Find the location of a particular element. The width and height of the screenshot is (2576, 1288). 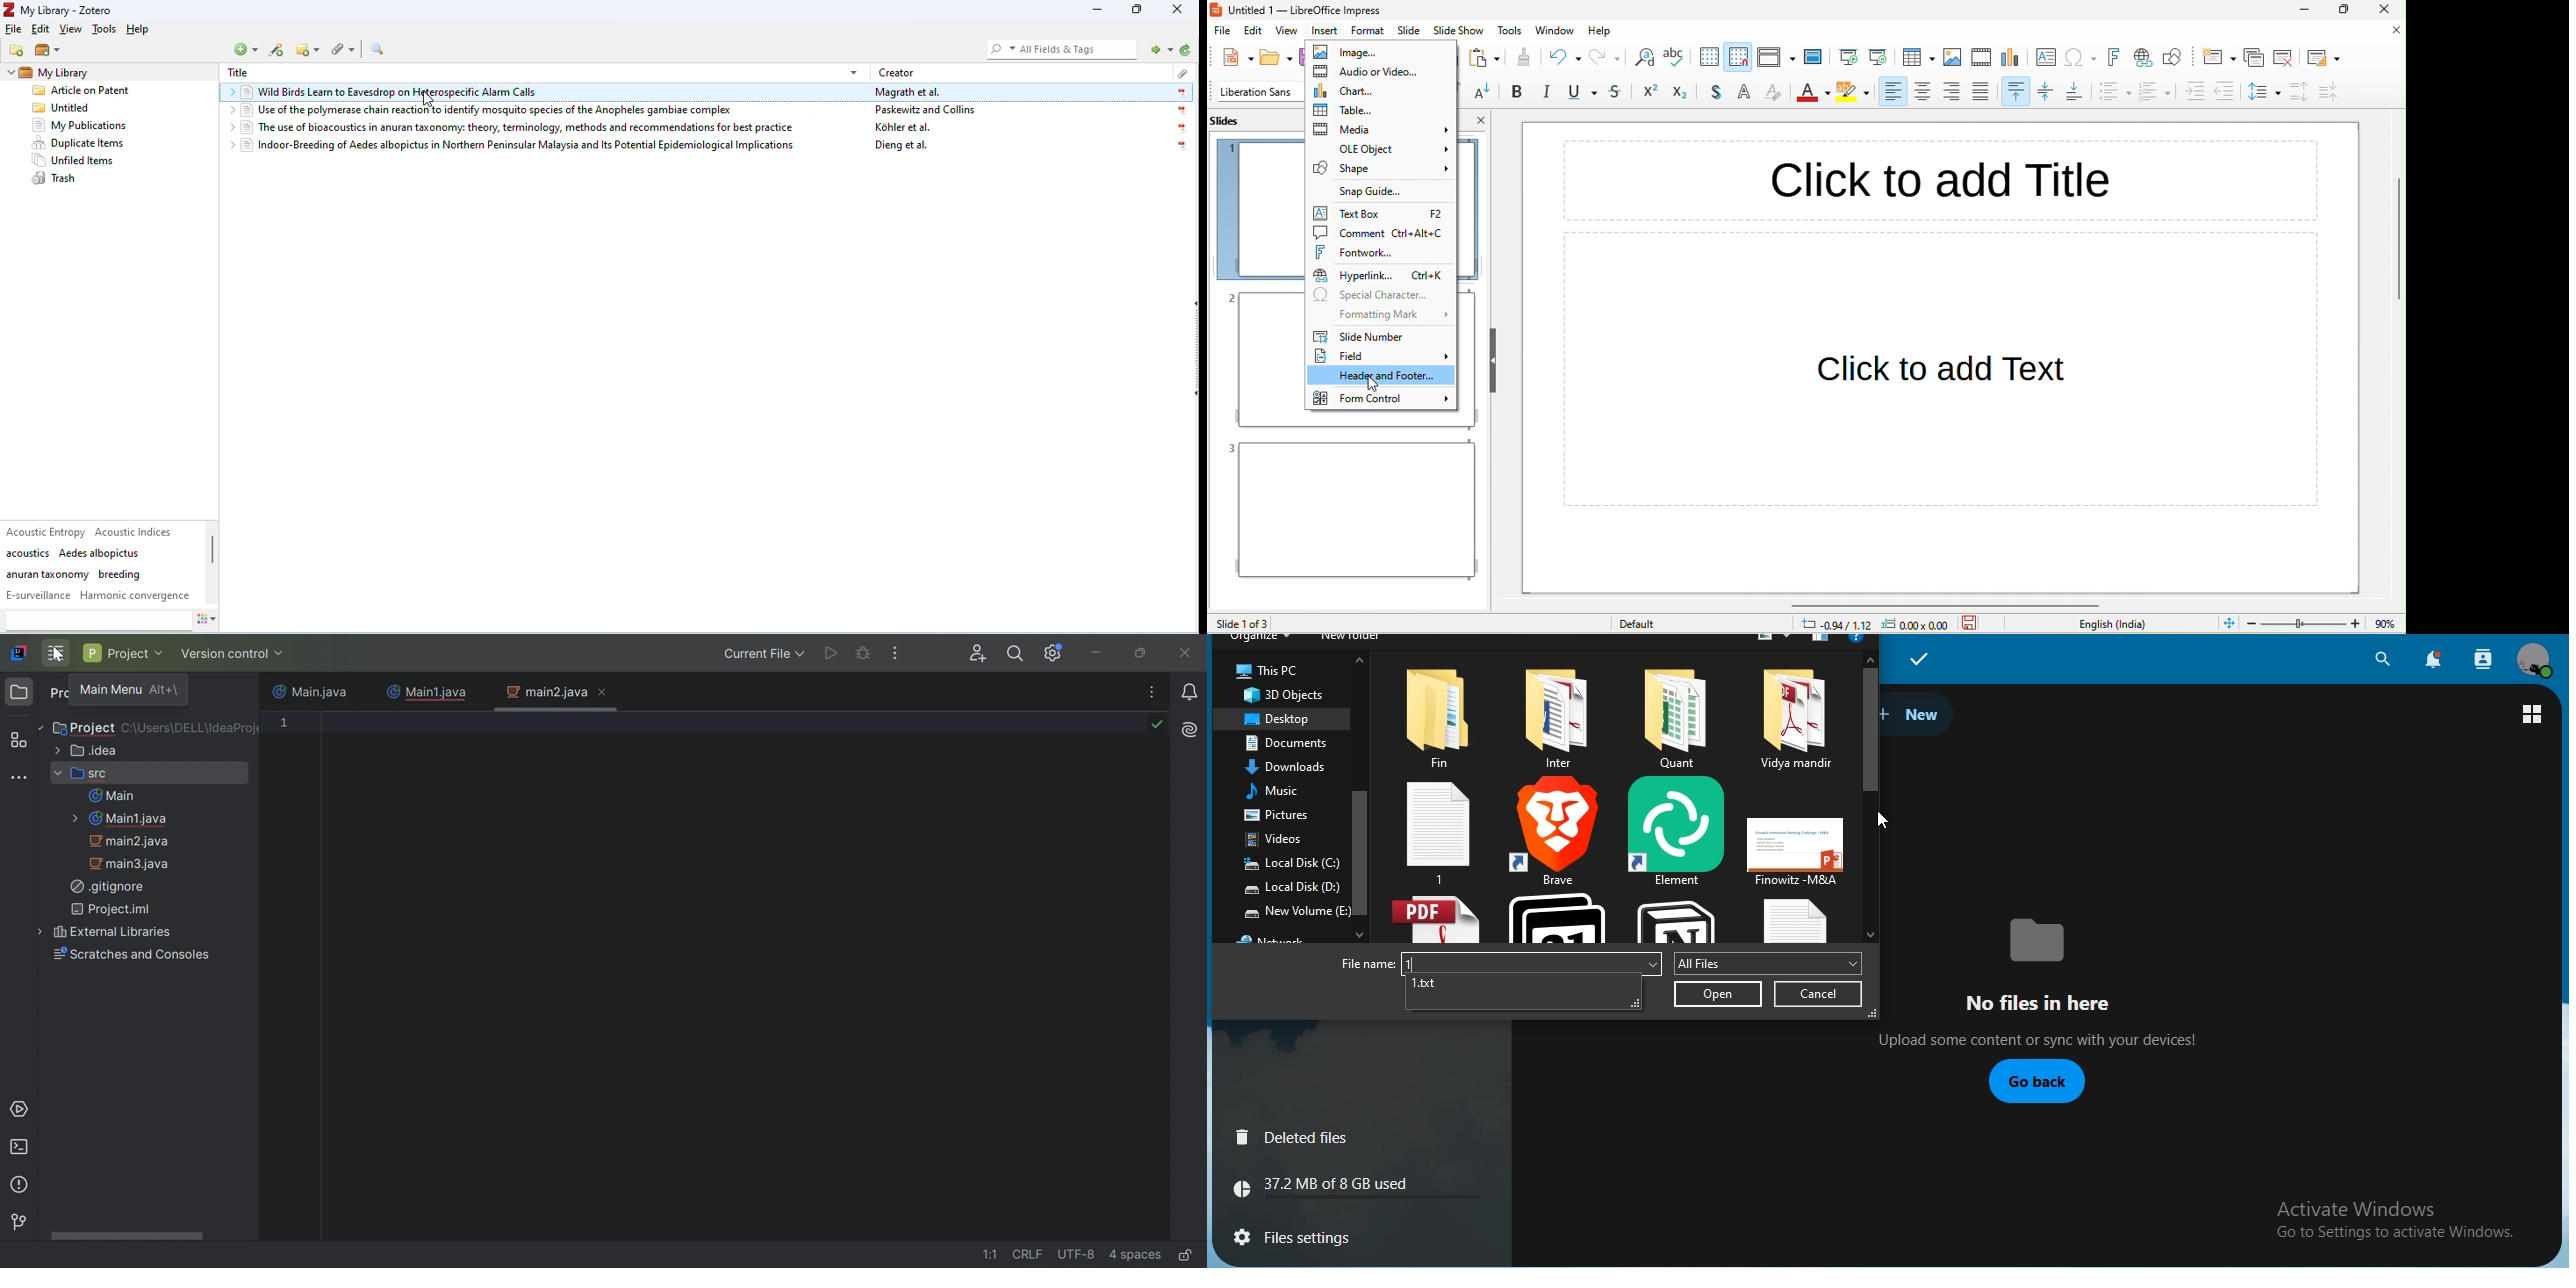

duplicate items is located at coordinates (79, 143).